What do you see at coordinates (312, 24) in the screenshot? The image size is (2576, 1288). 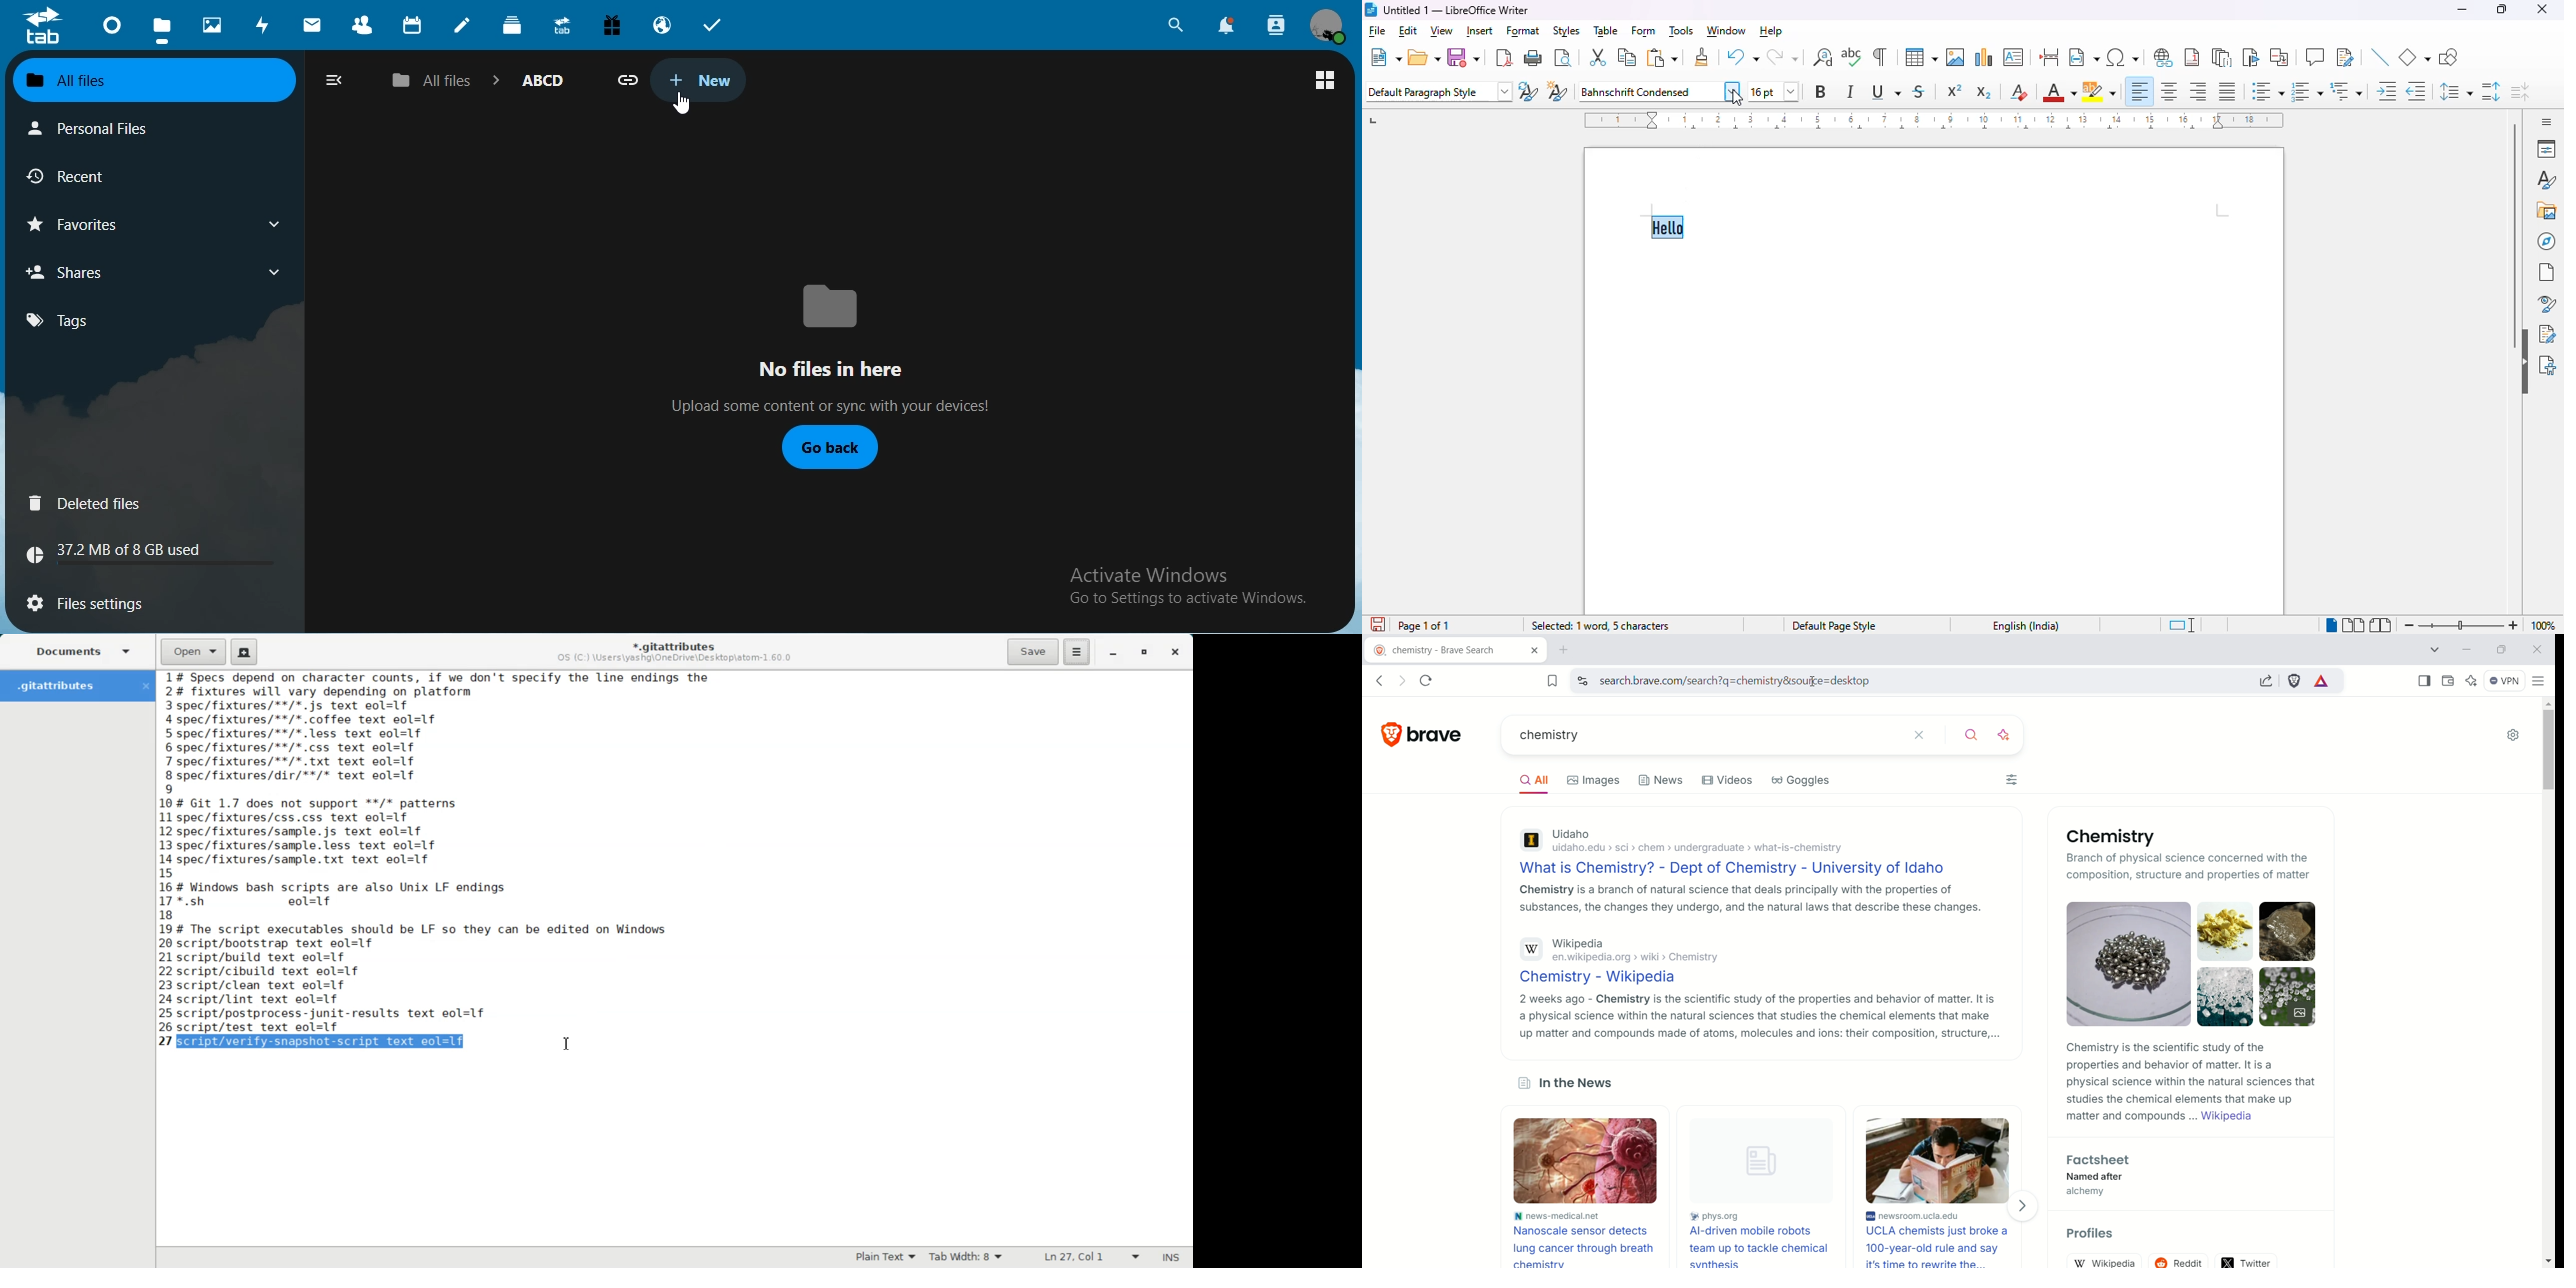 I see `mail` at bounding box center [312, 24].